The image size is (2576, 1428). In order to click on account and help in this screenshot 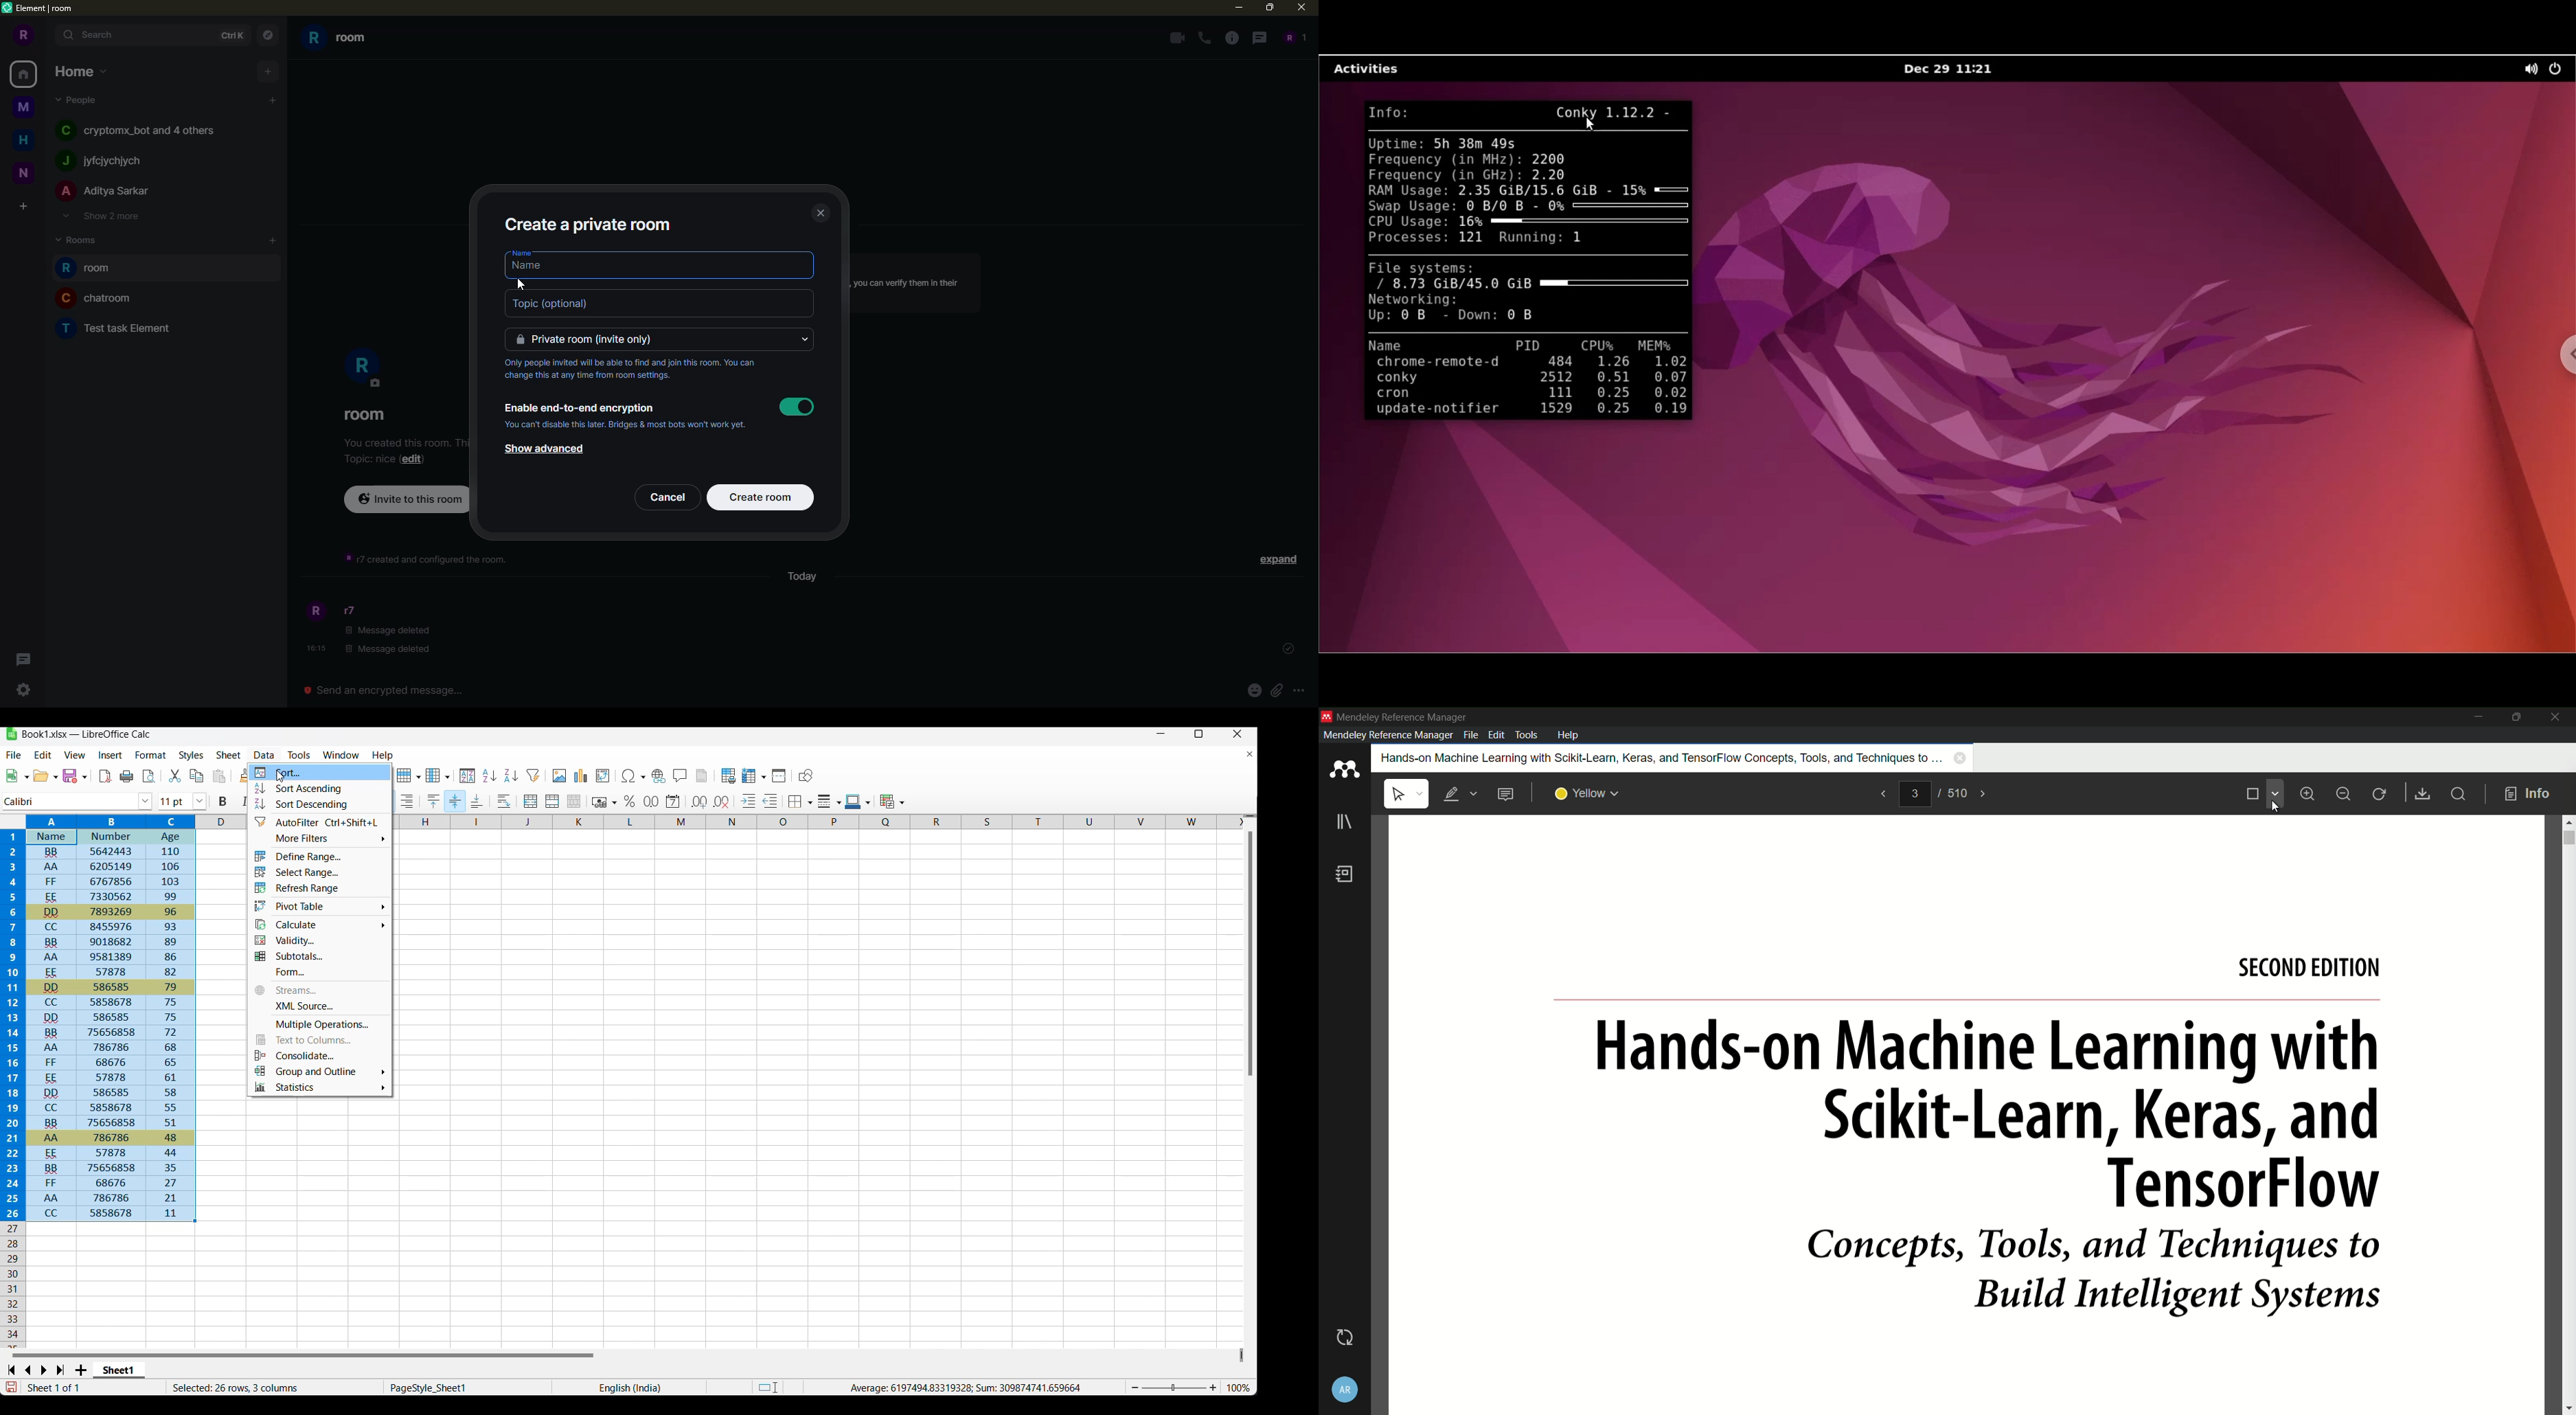, I will do `click(1349, 1389)`.